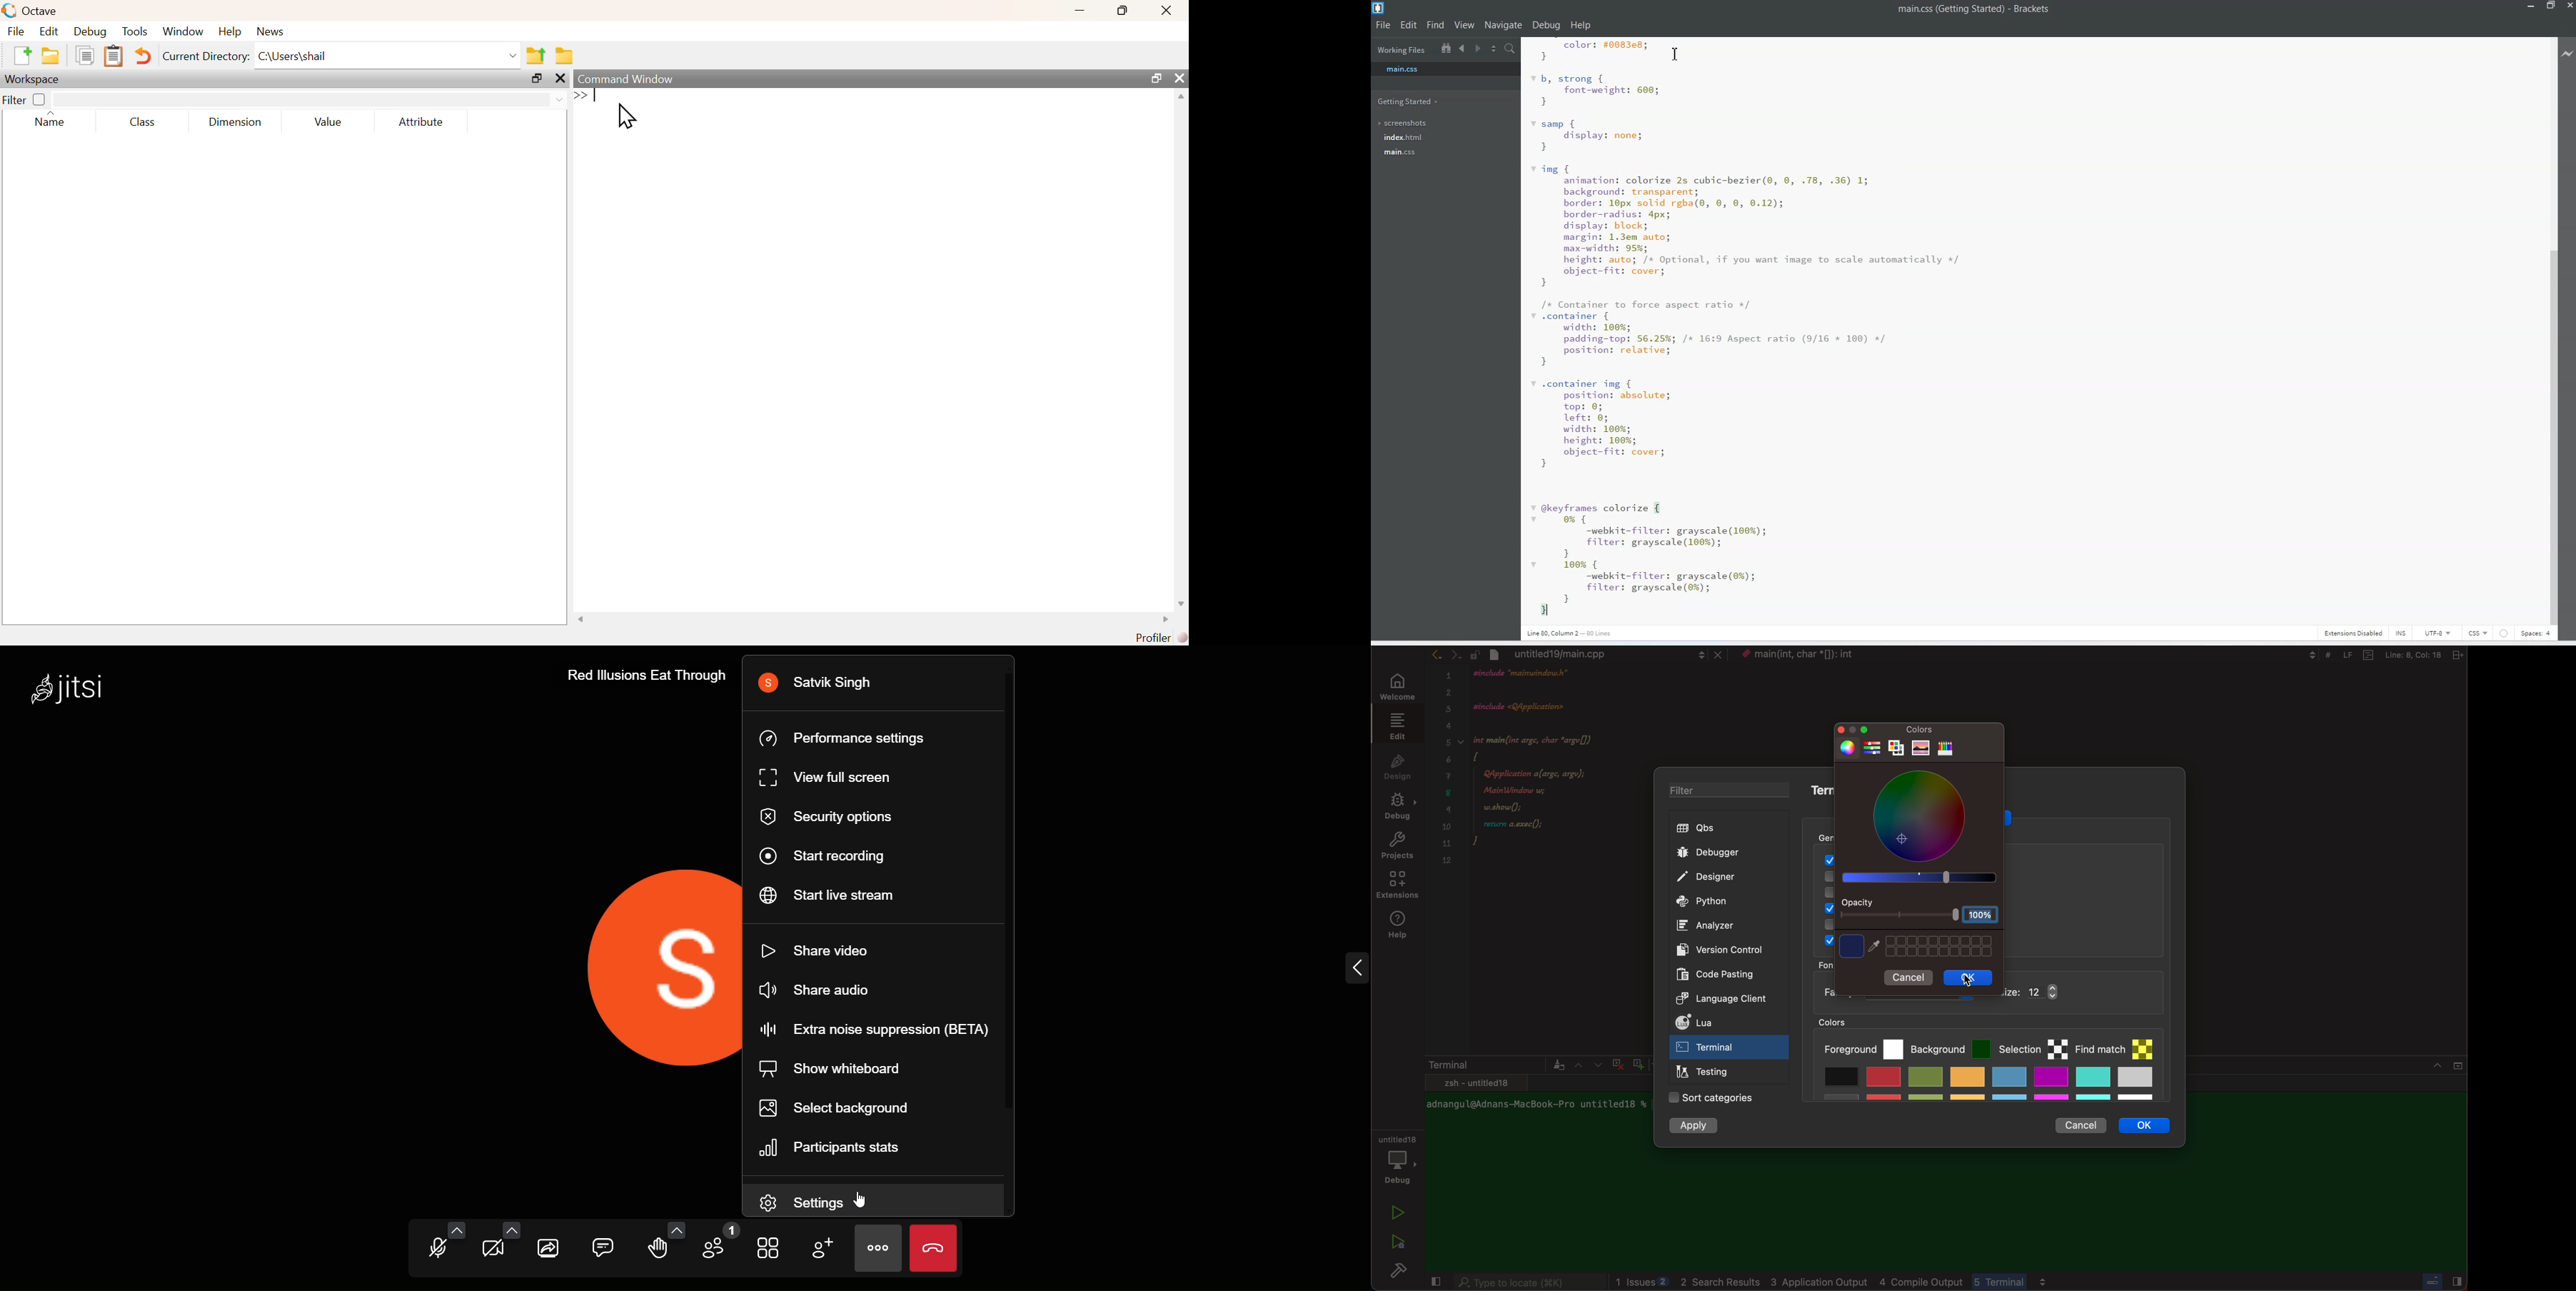  I want to click on start recording, so click(826, 857).